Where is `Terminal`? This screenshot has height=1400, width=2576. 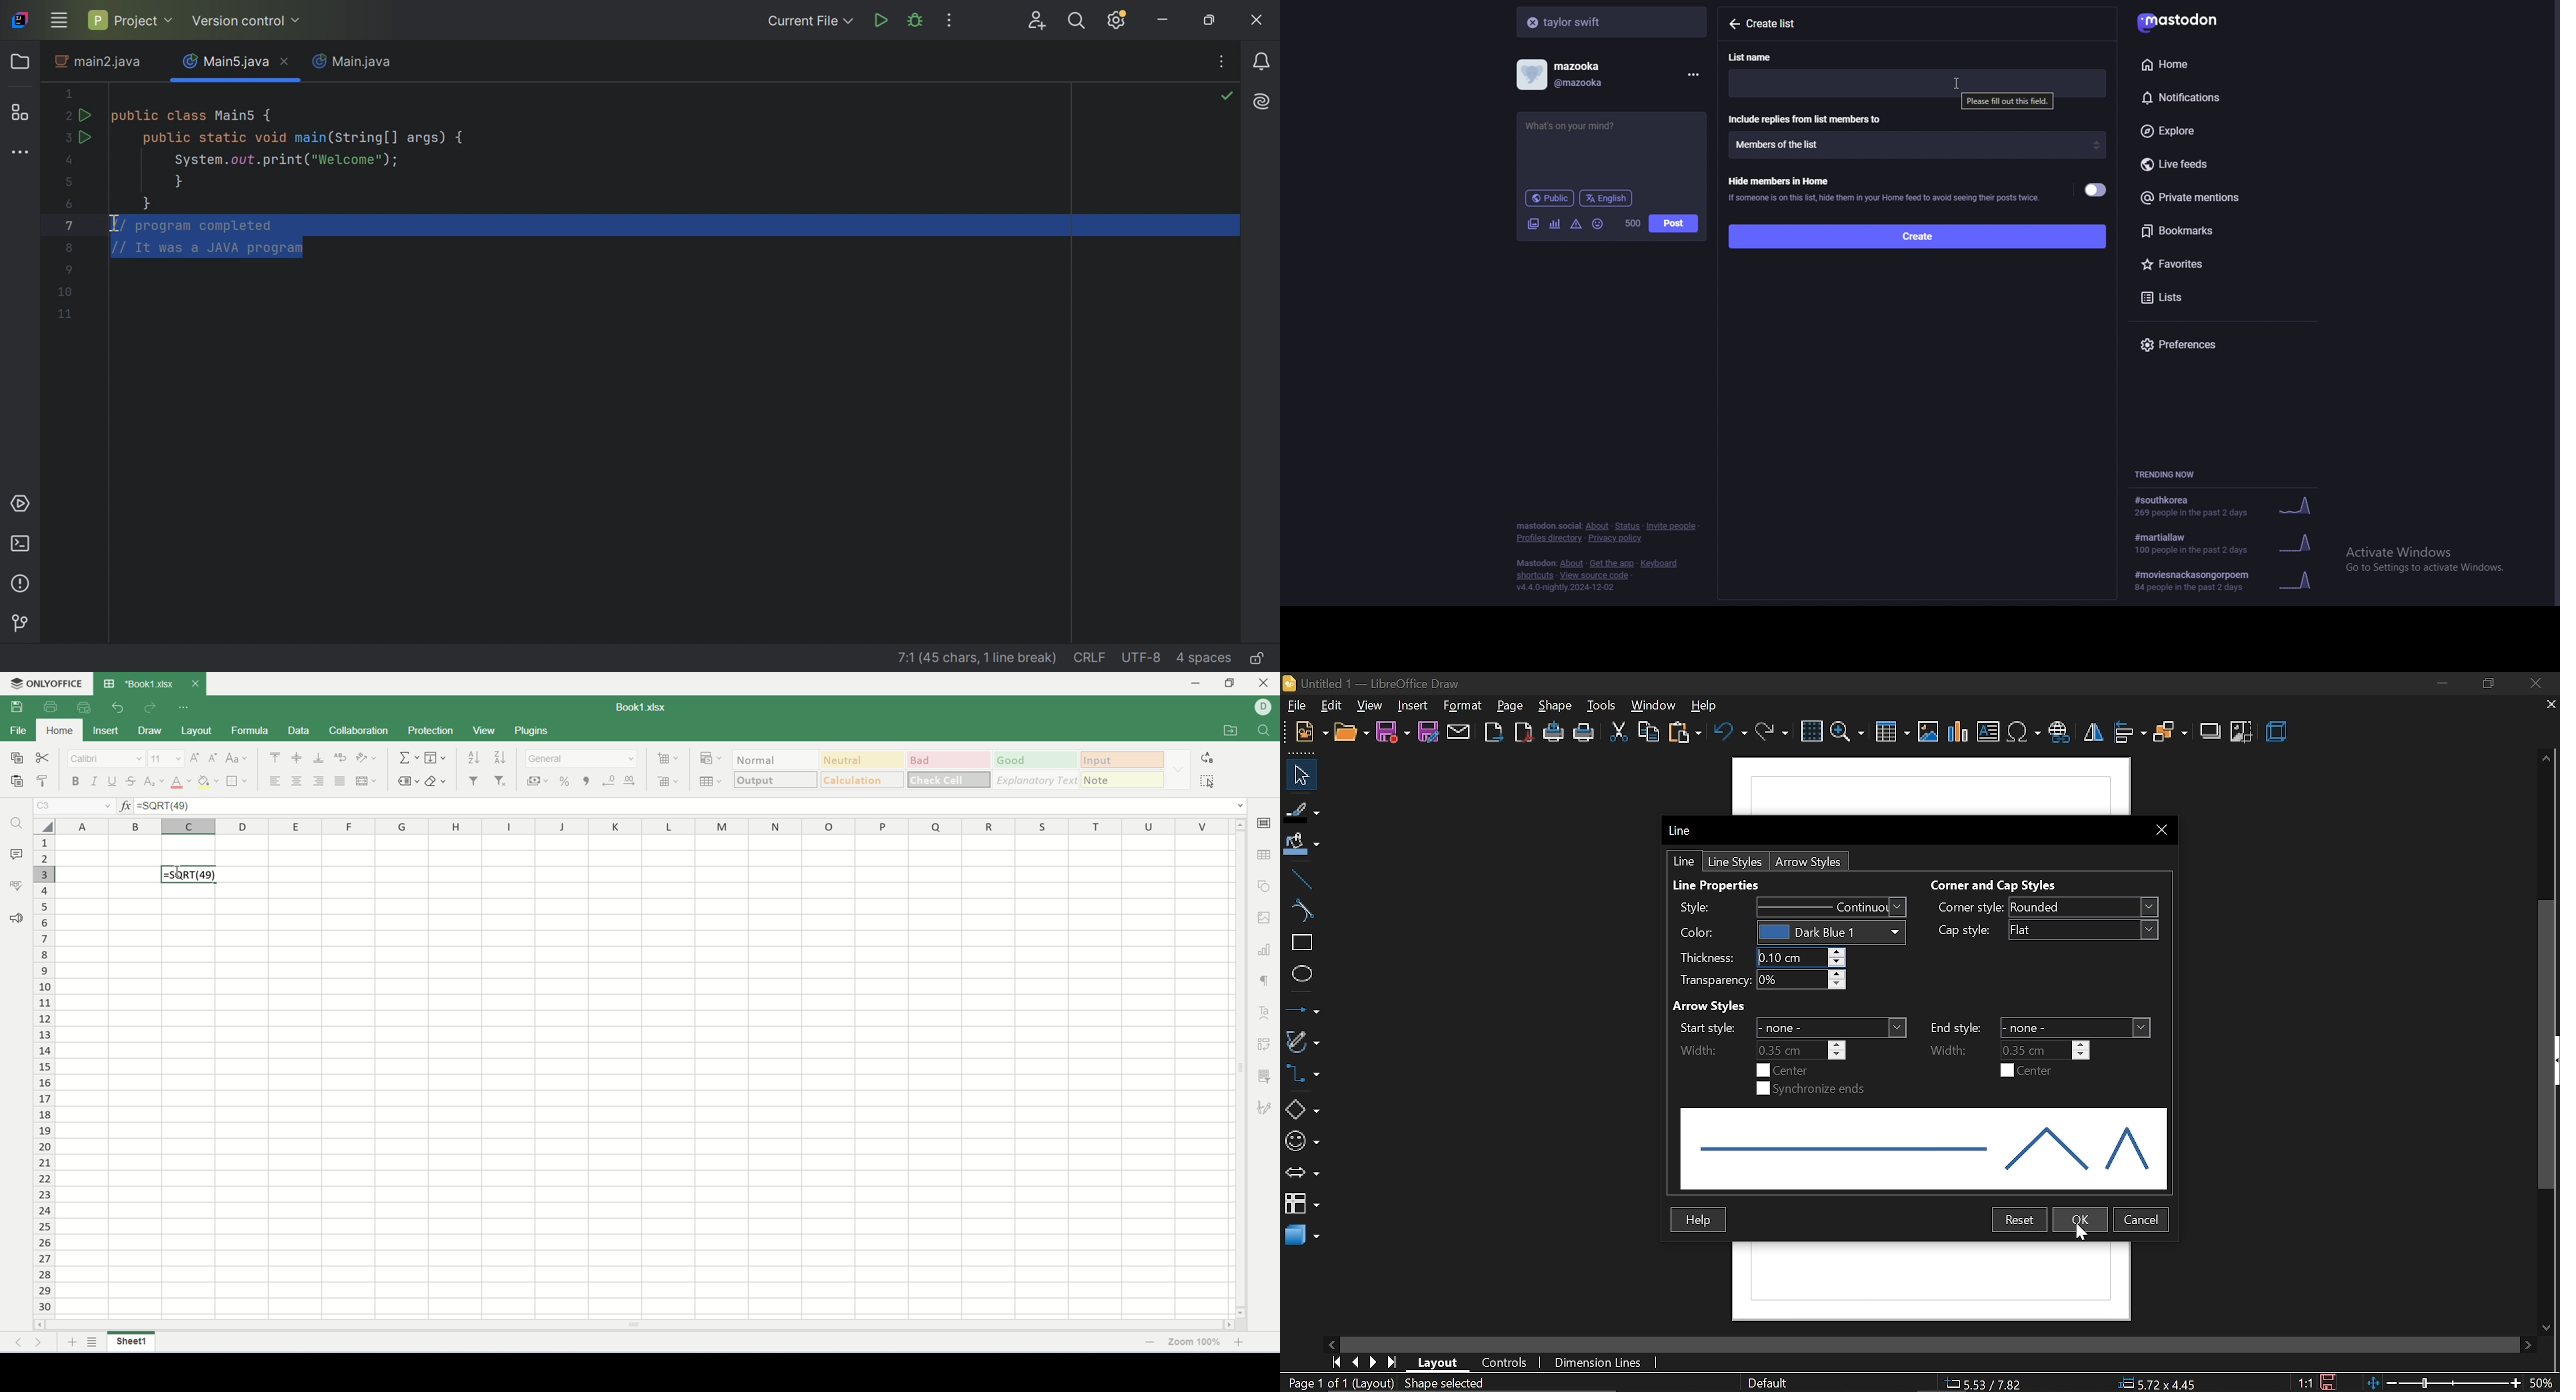 Terminal is located at coordinates (23, 543).